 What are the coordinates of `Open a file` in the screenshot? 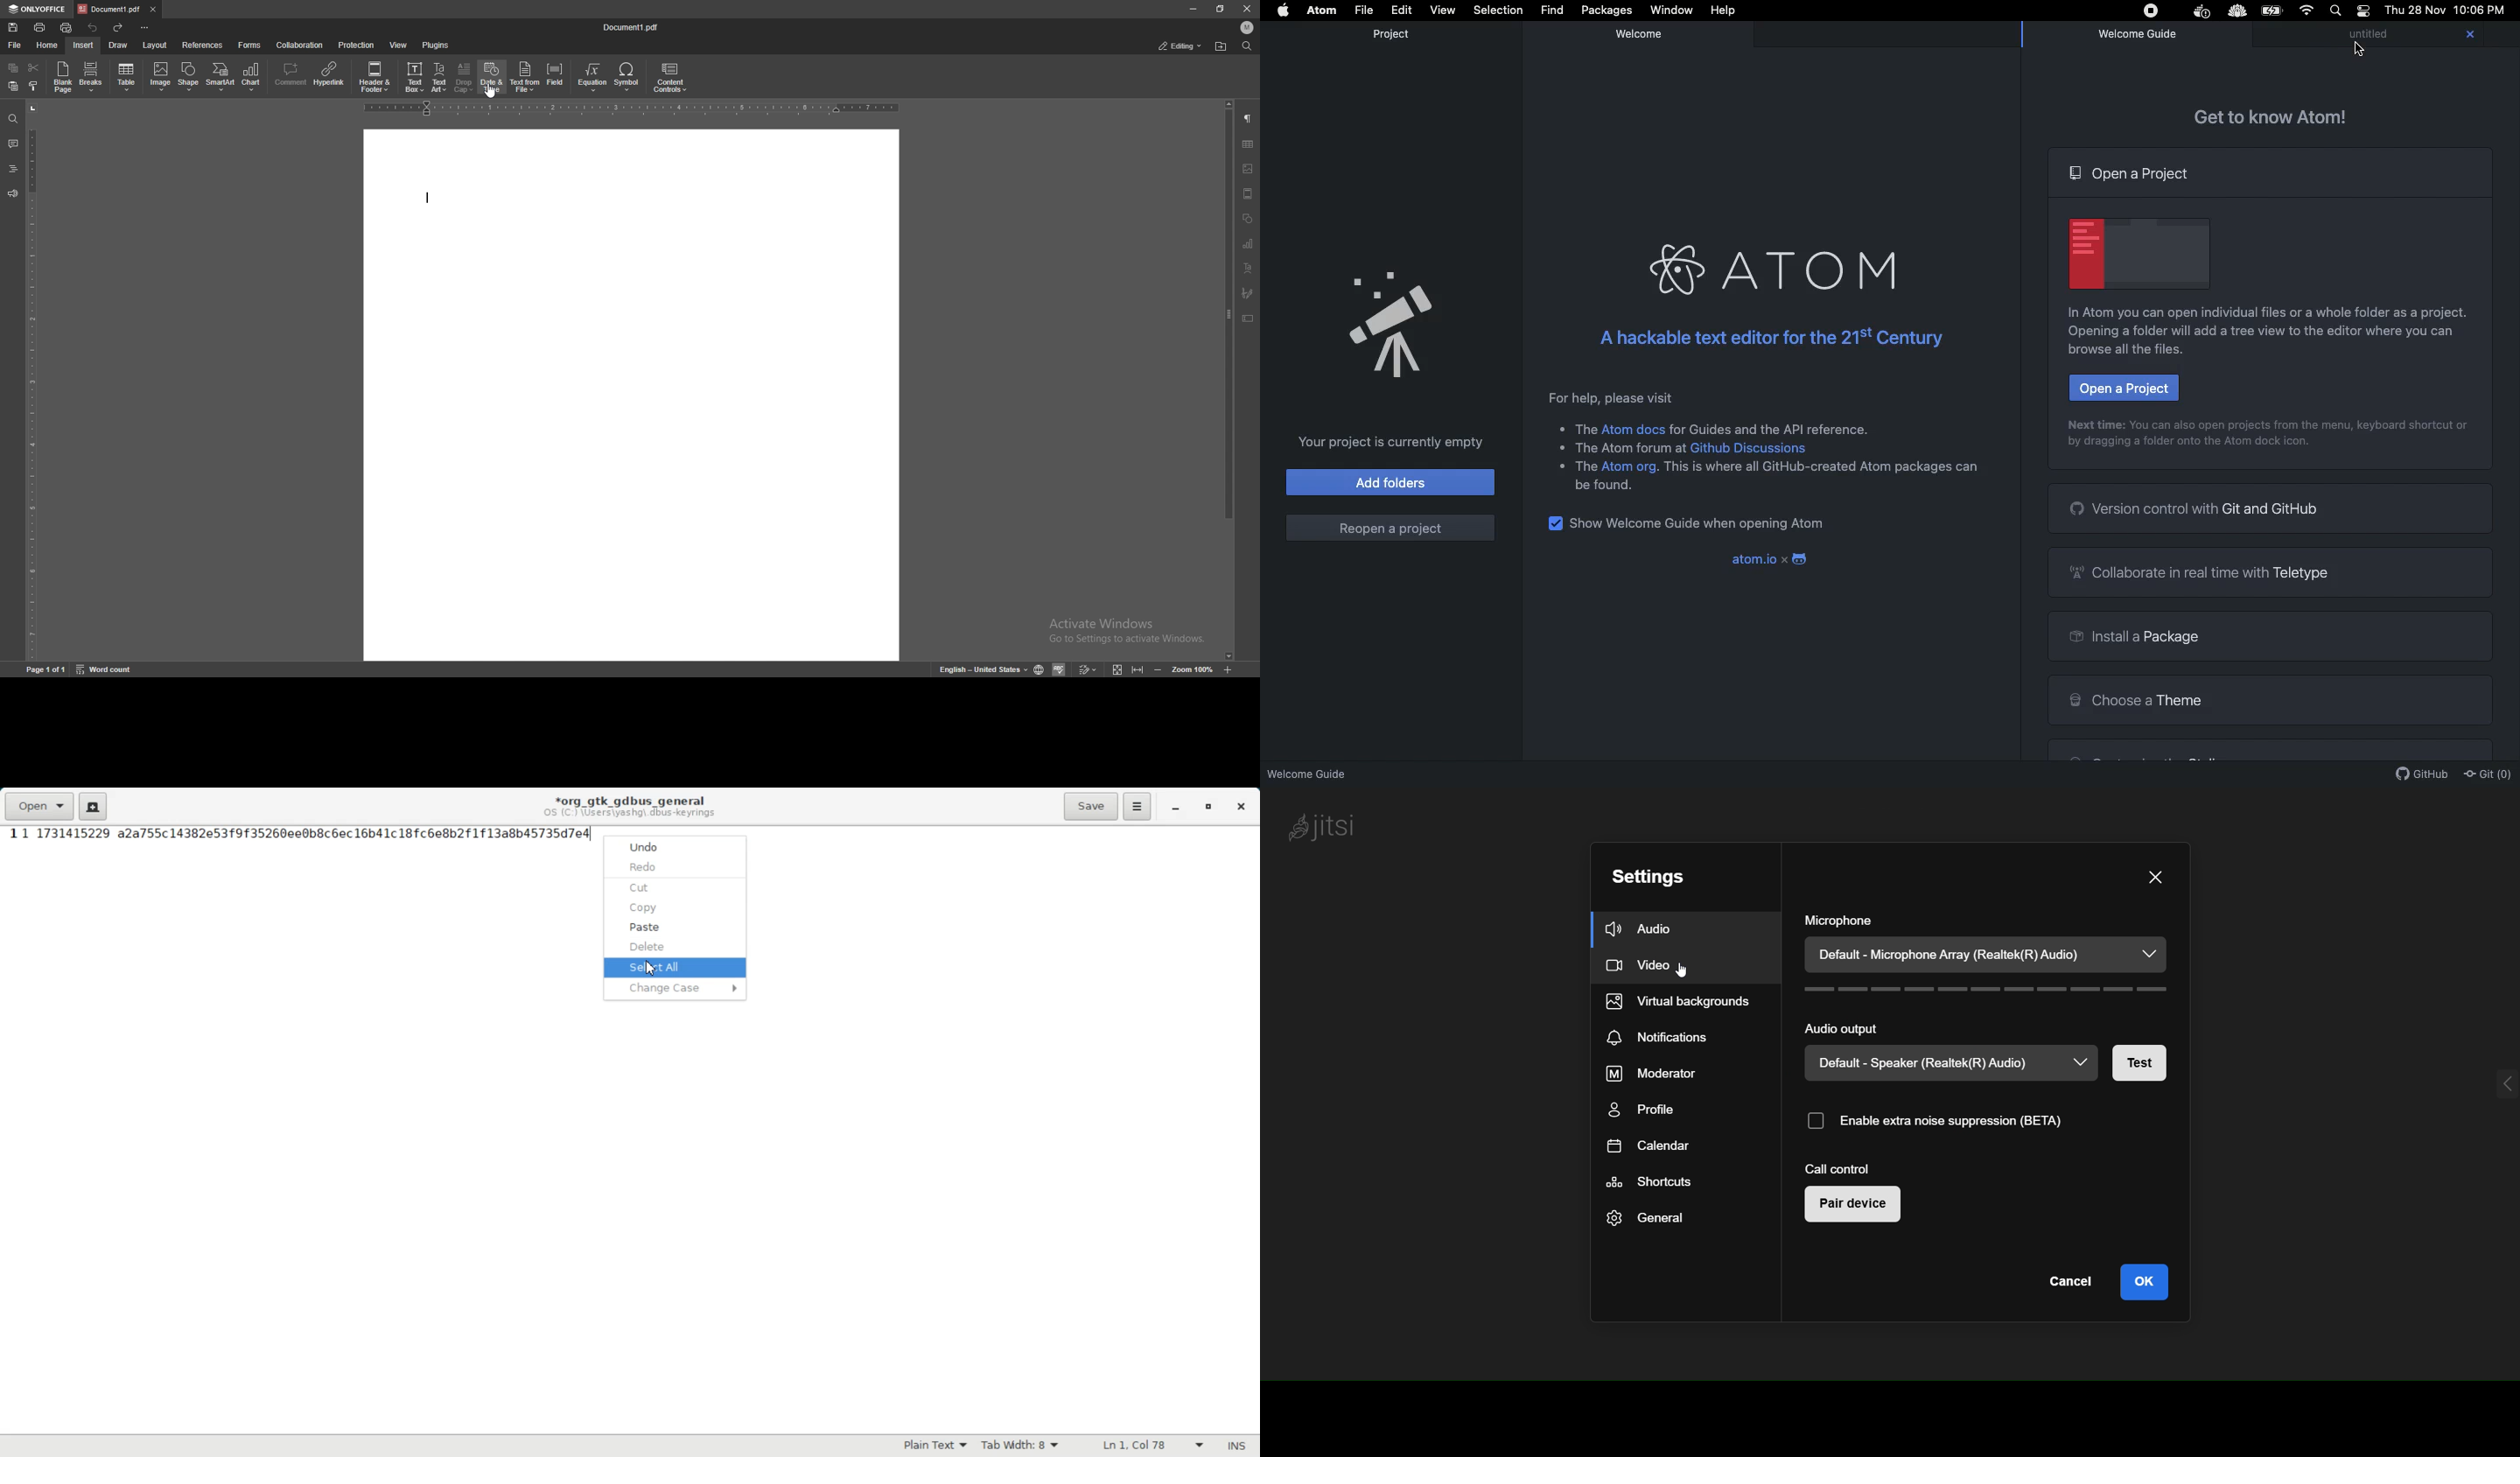 It's located at (38, 806).